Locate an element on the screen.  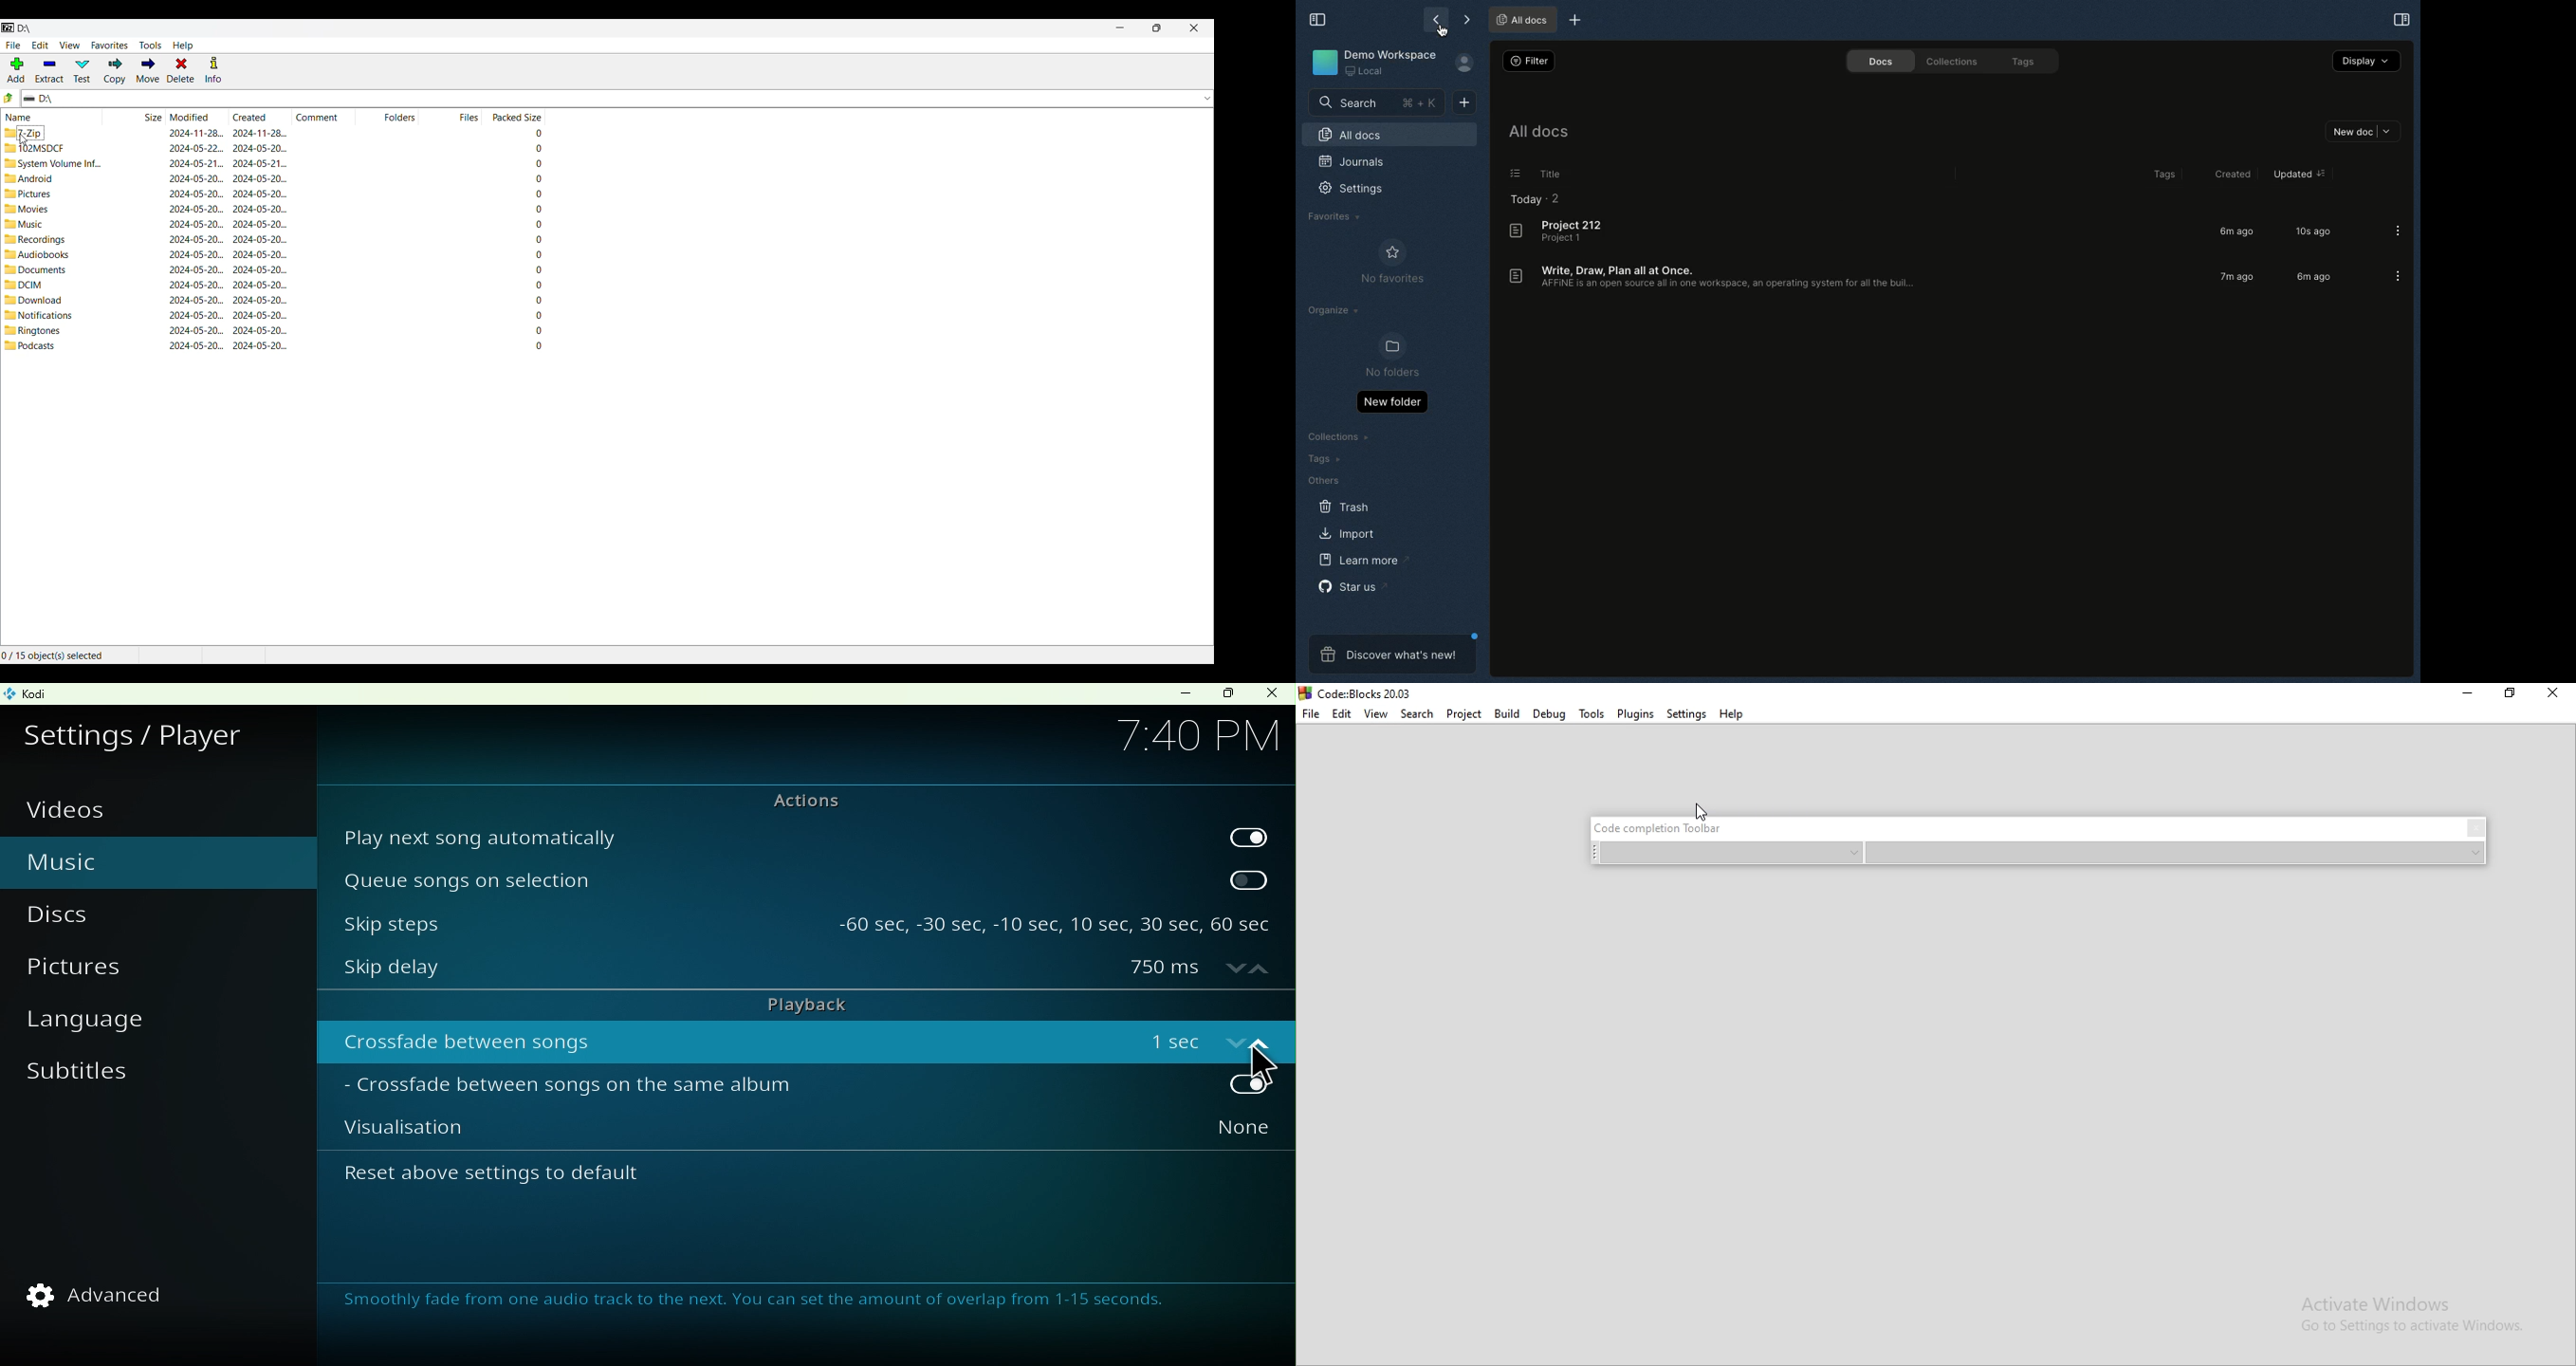
Favourites is located at coordinates (1335, 217).